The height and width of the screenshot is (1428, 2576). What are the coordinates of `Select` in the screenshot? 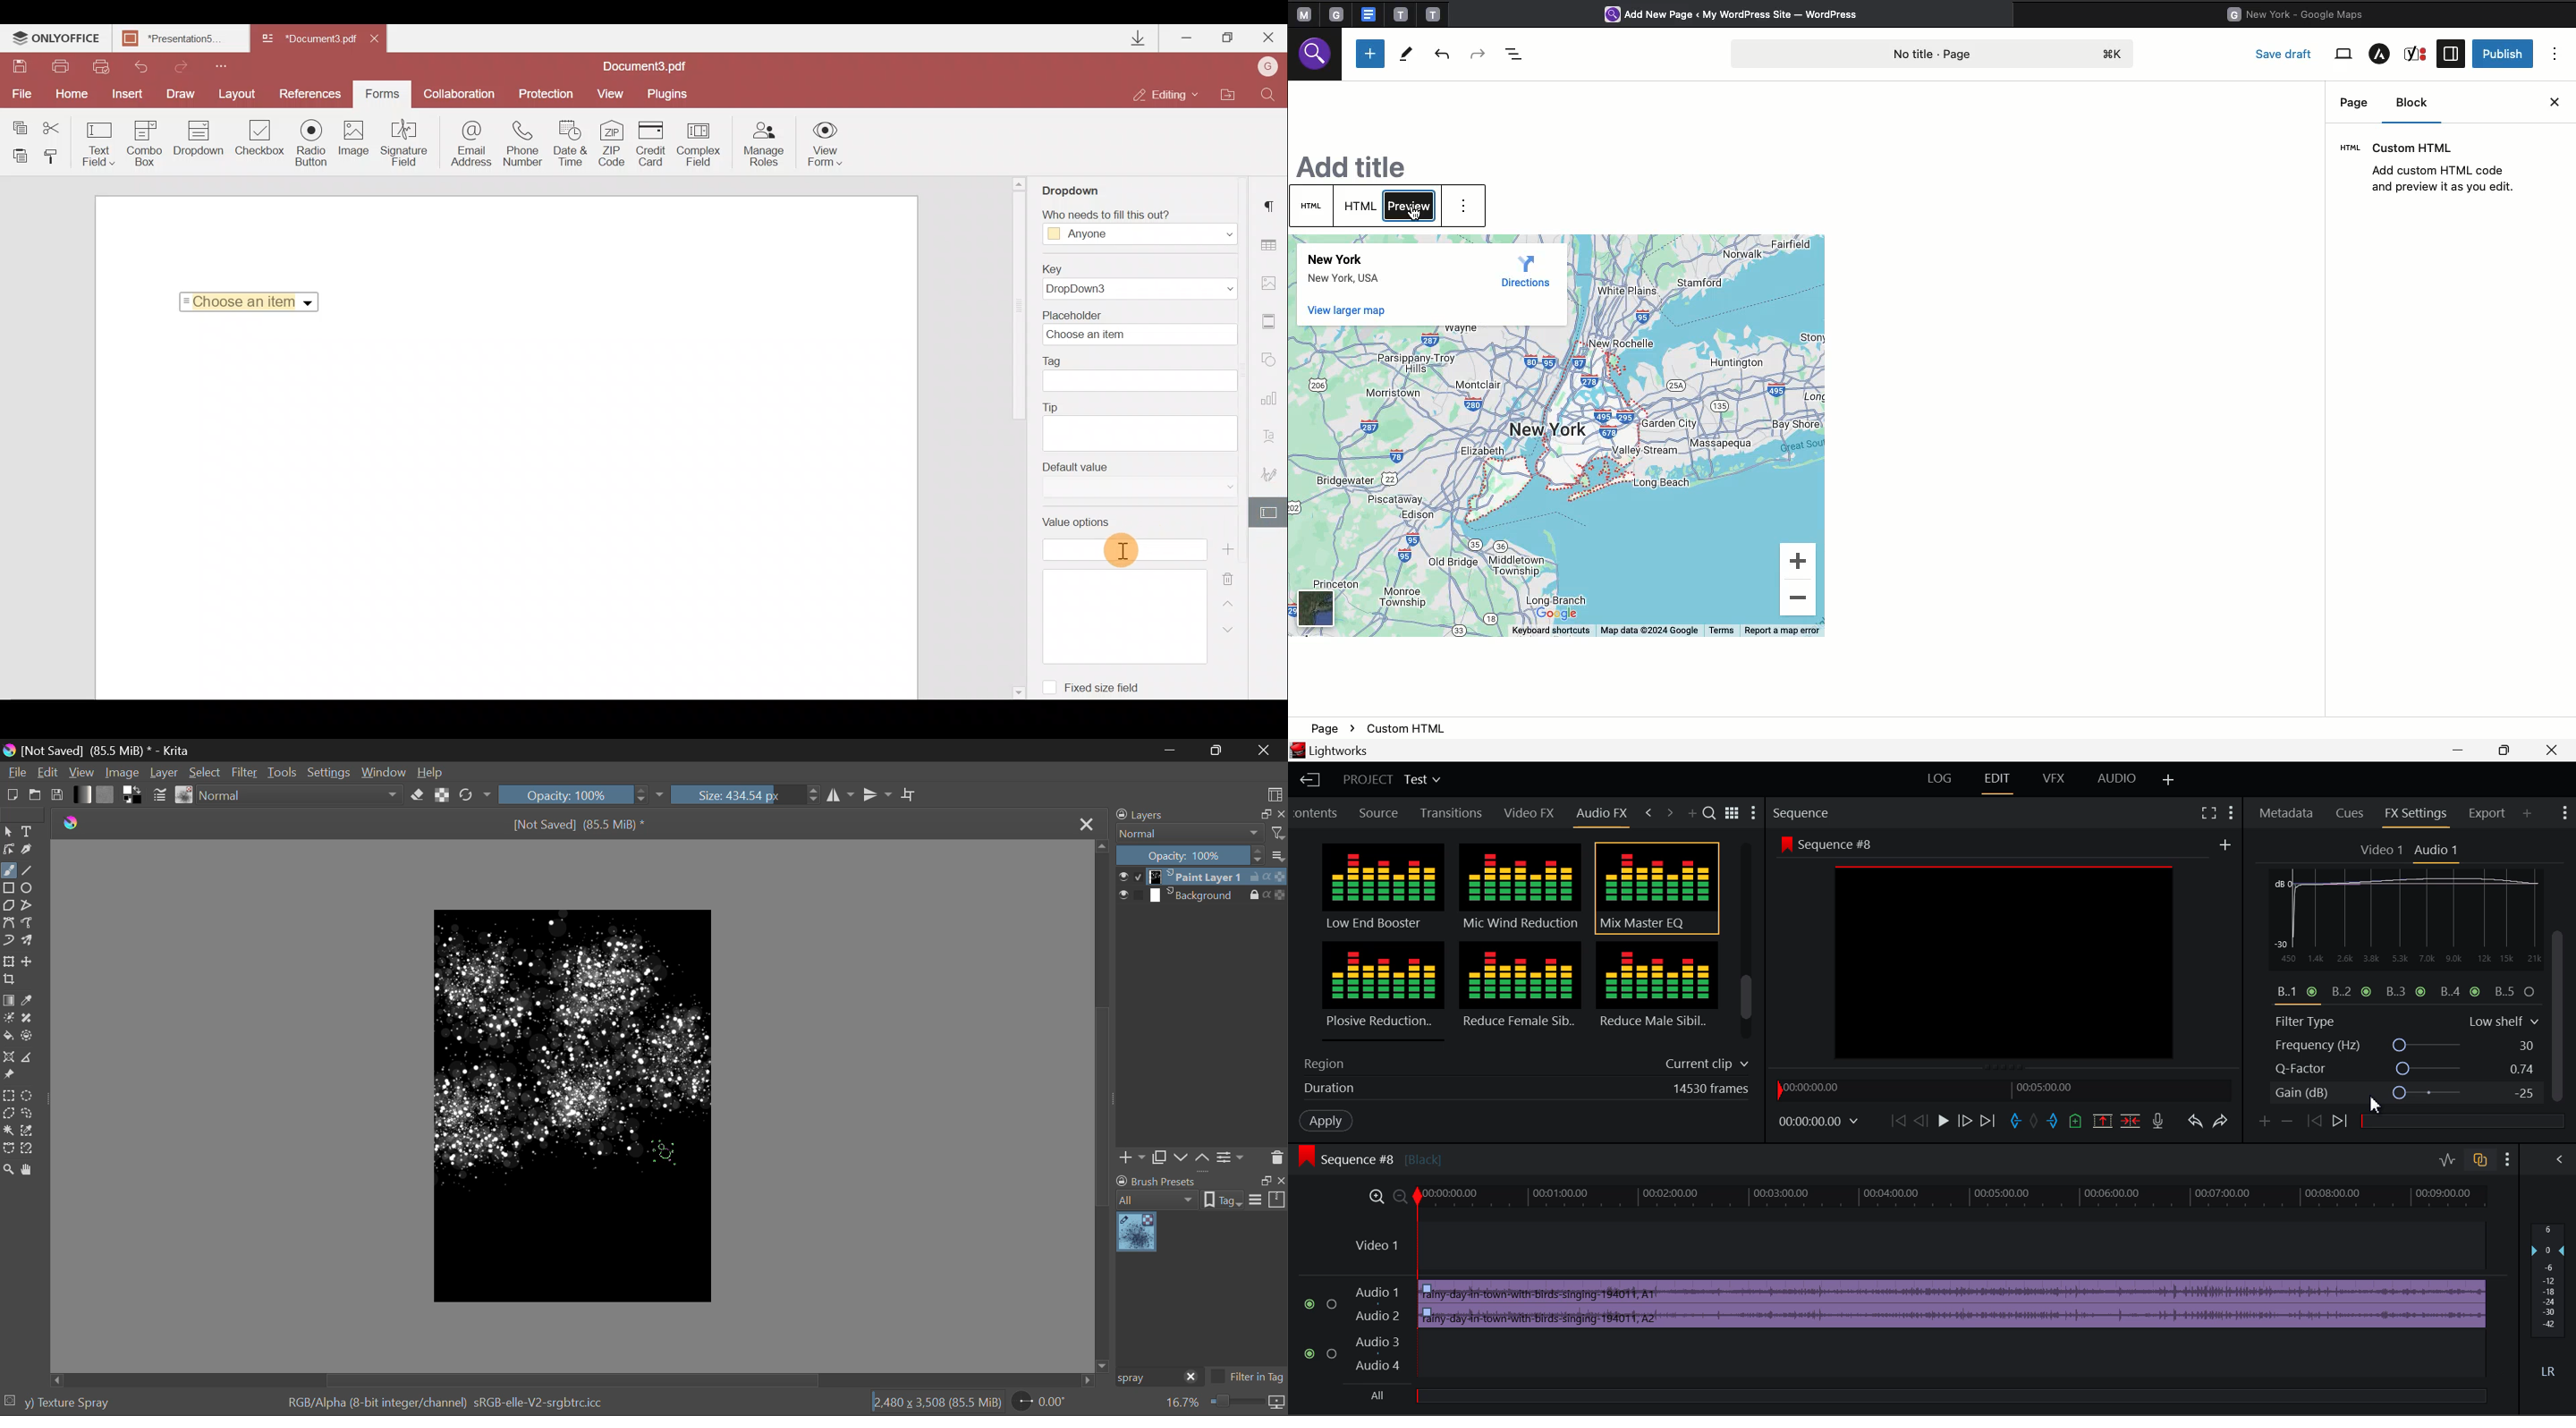 It's located at (205, 772).